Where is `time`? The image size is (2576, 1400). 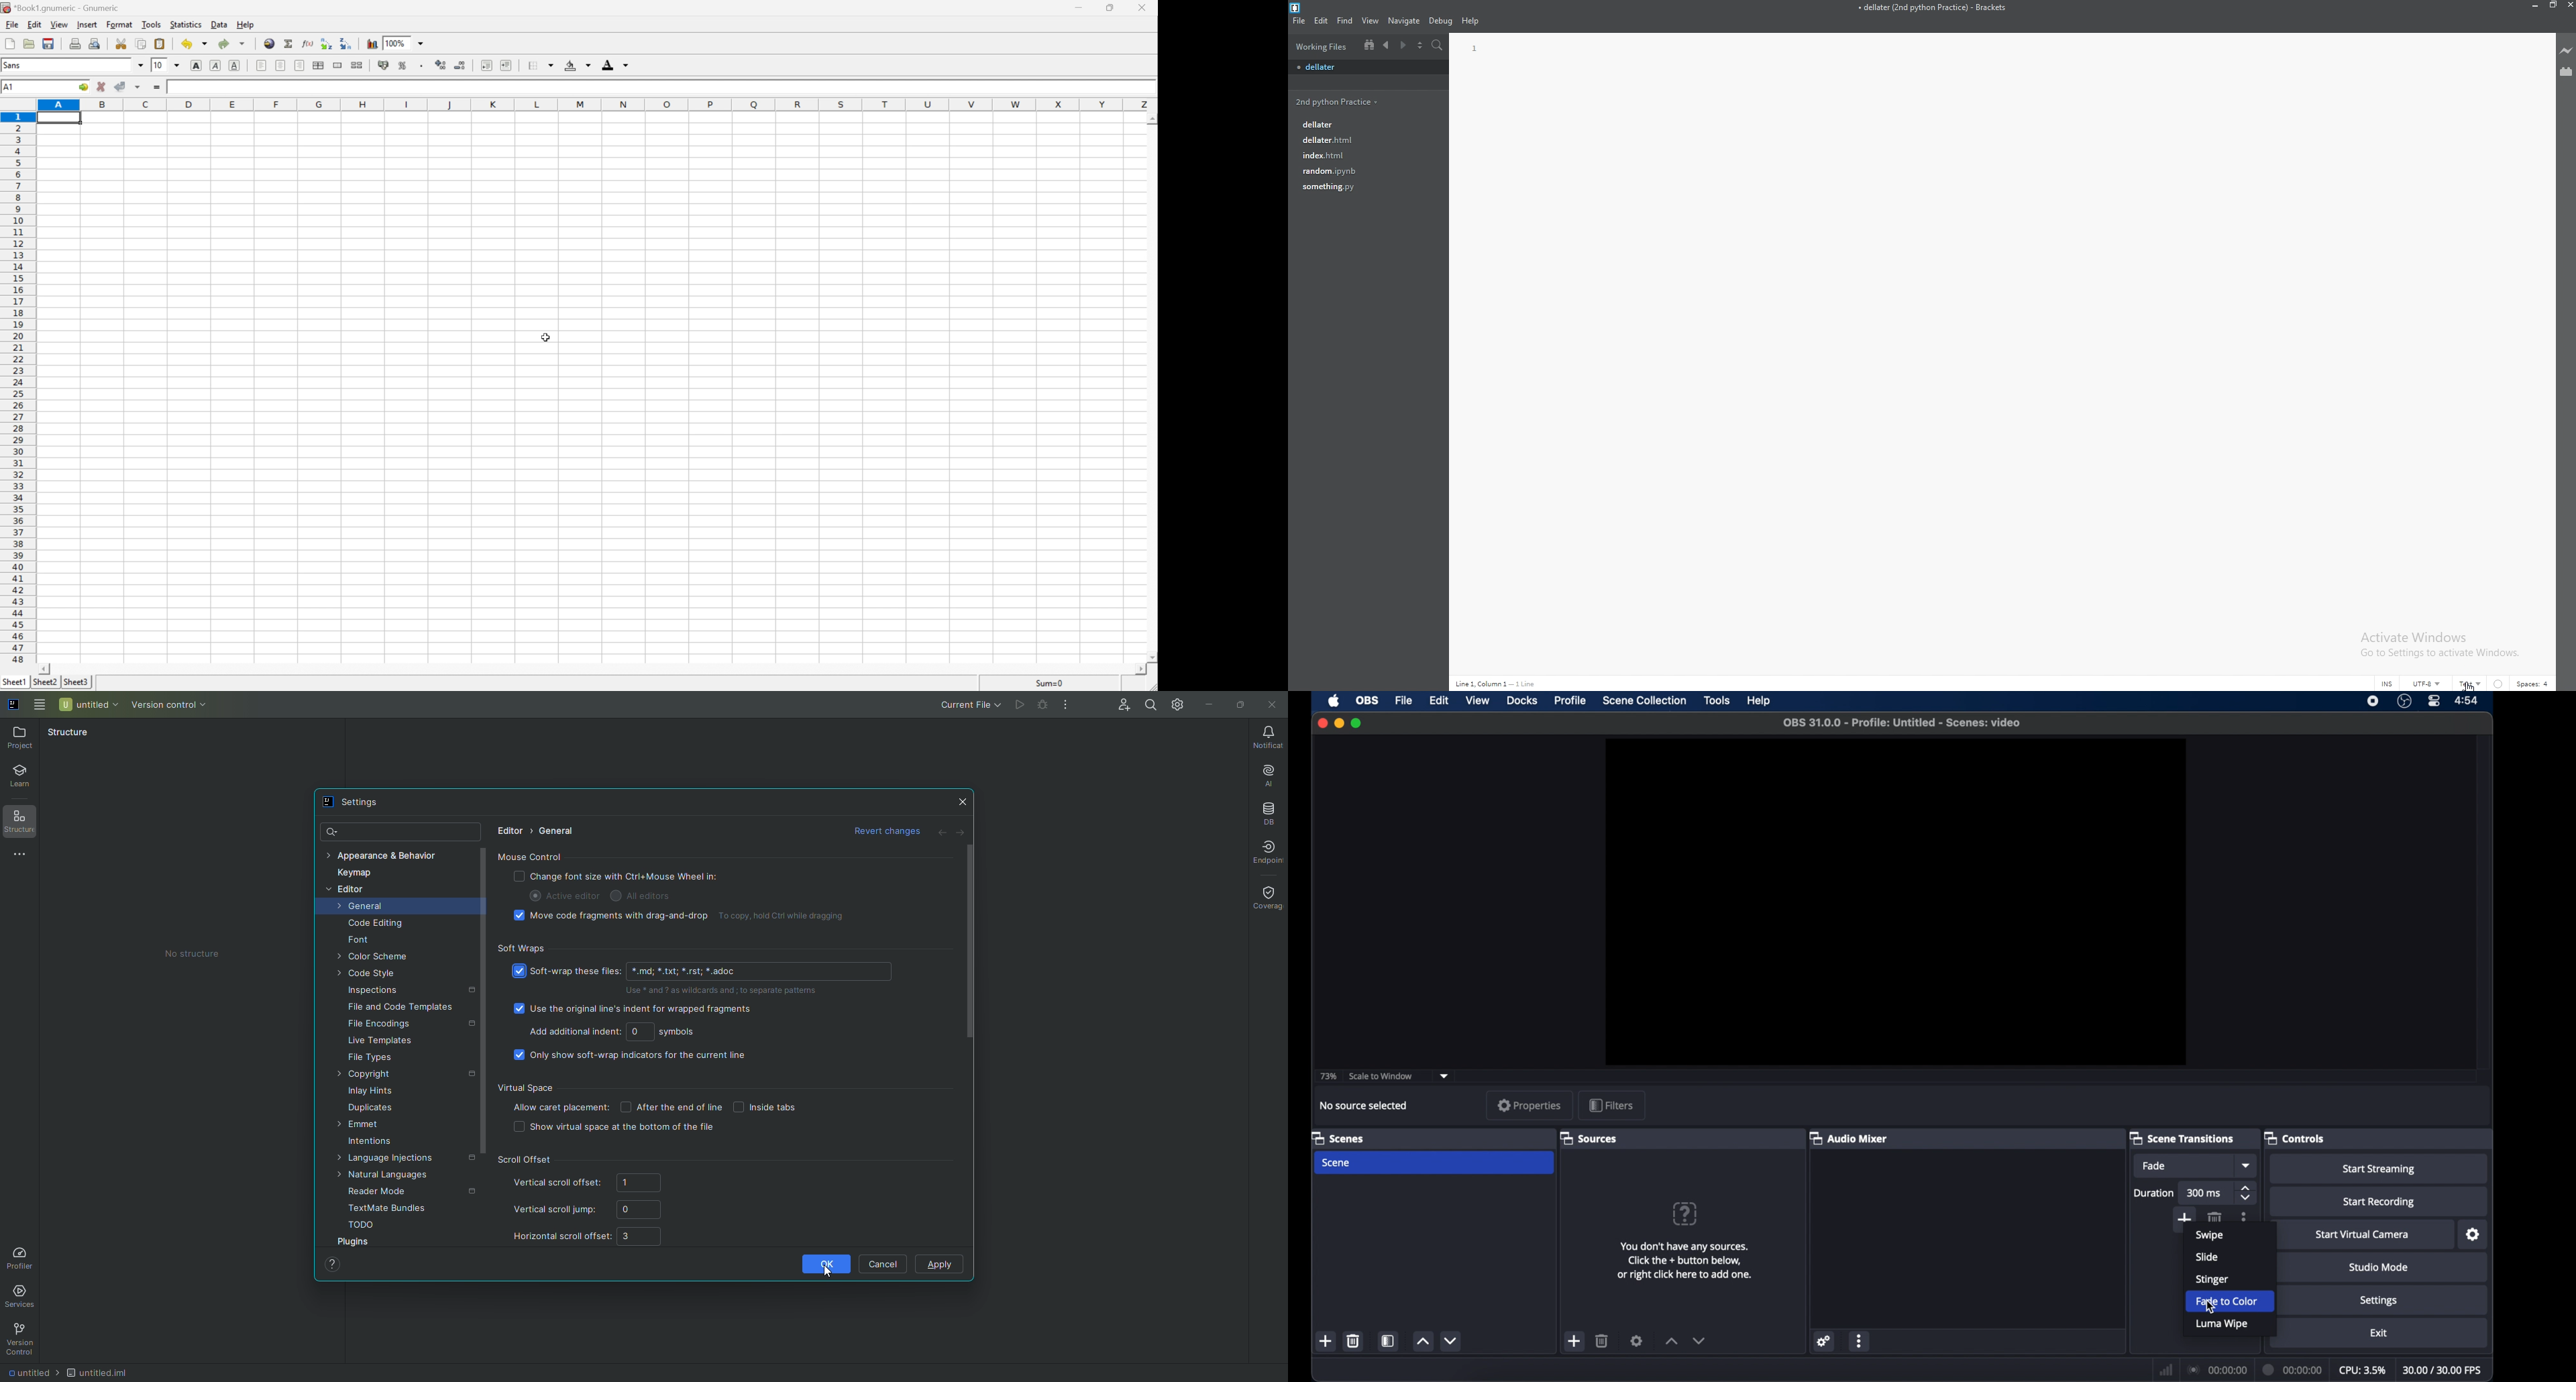 time is located at coordinates (2468, 701).